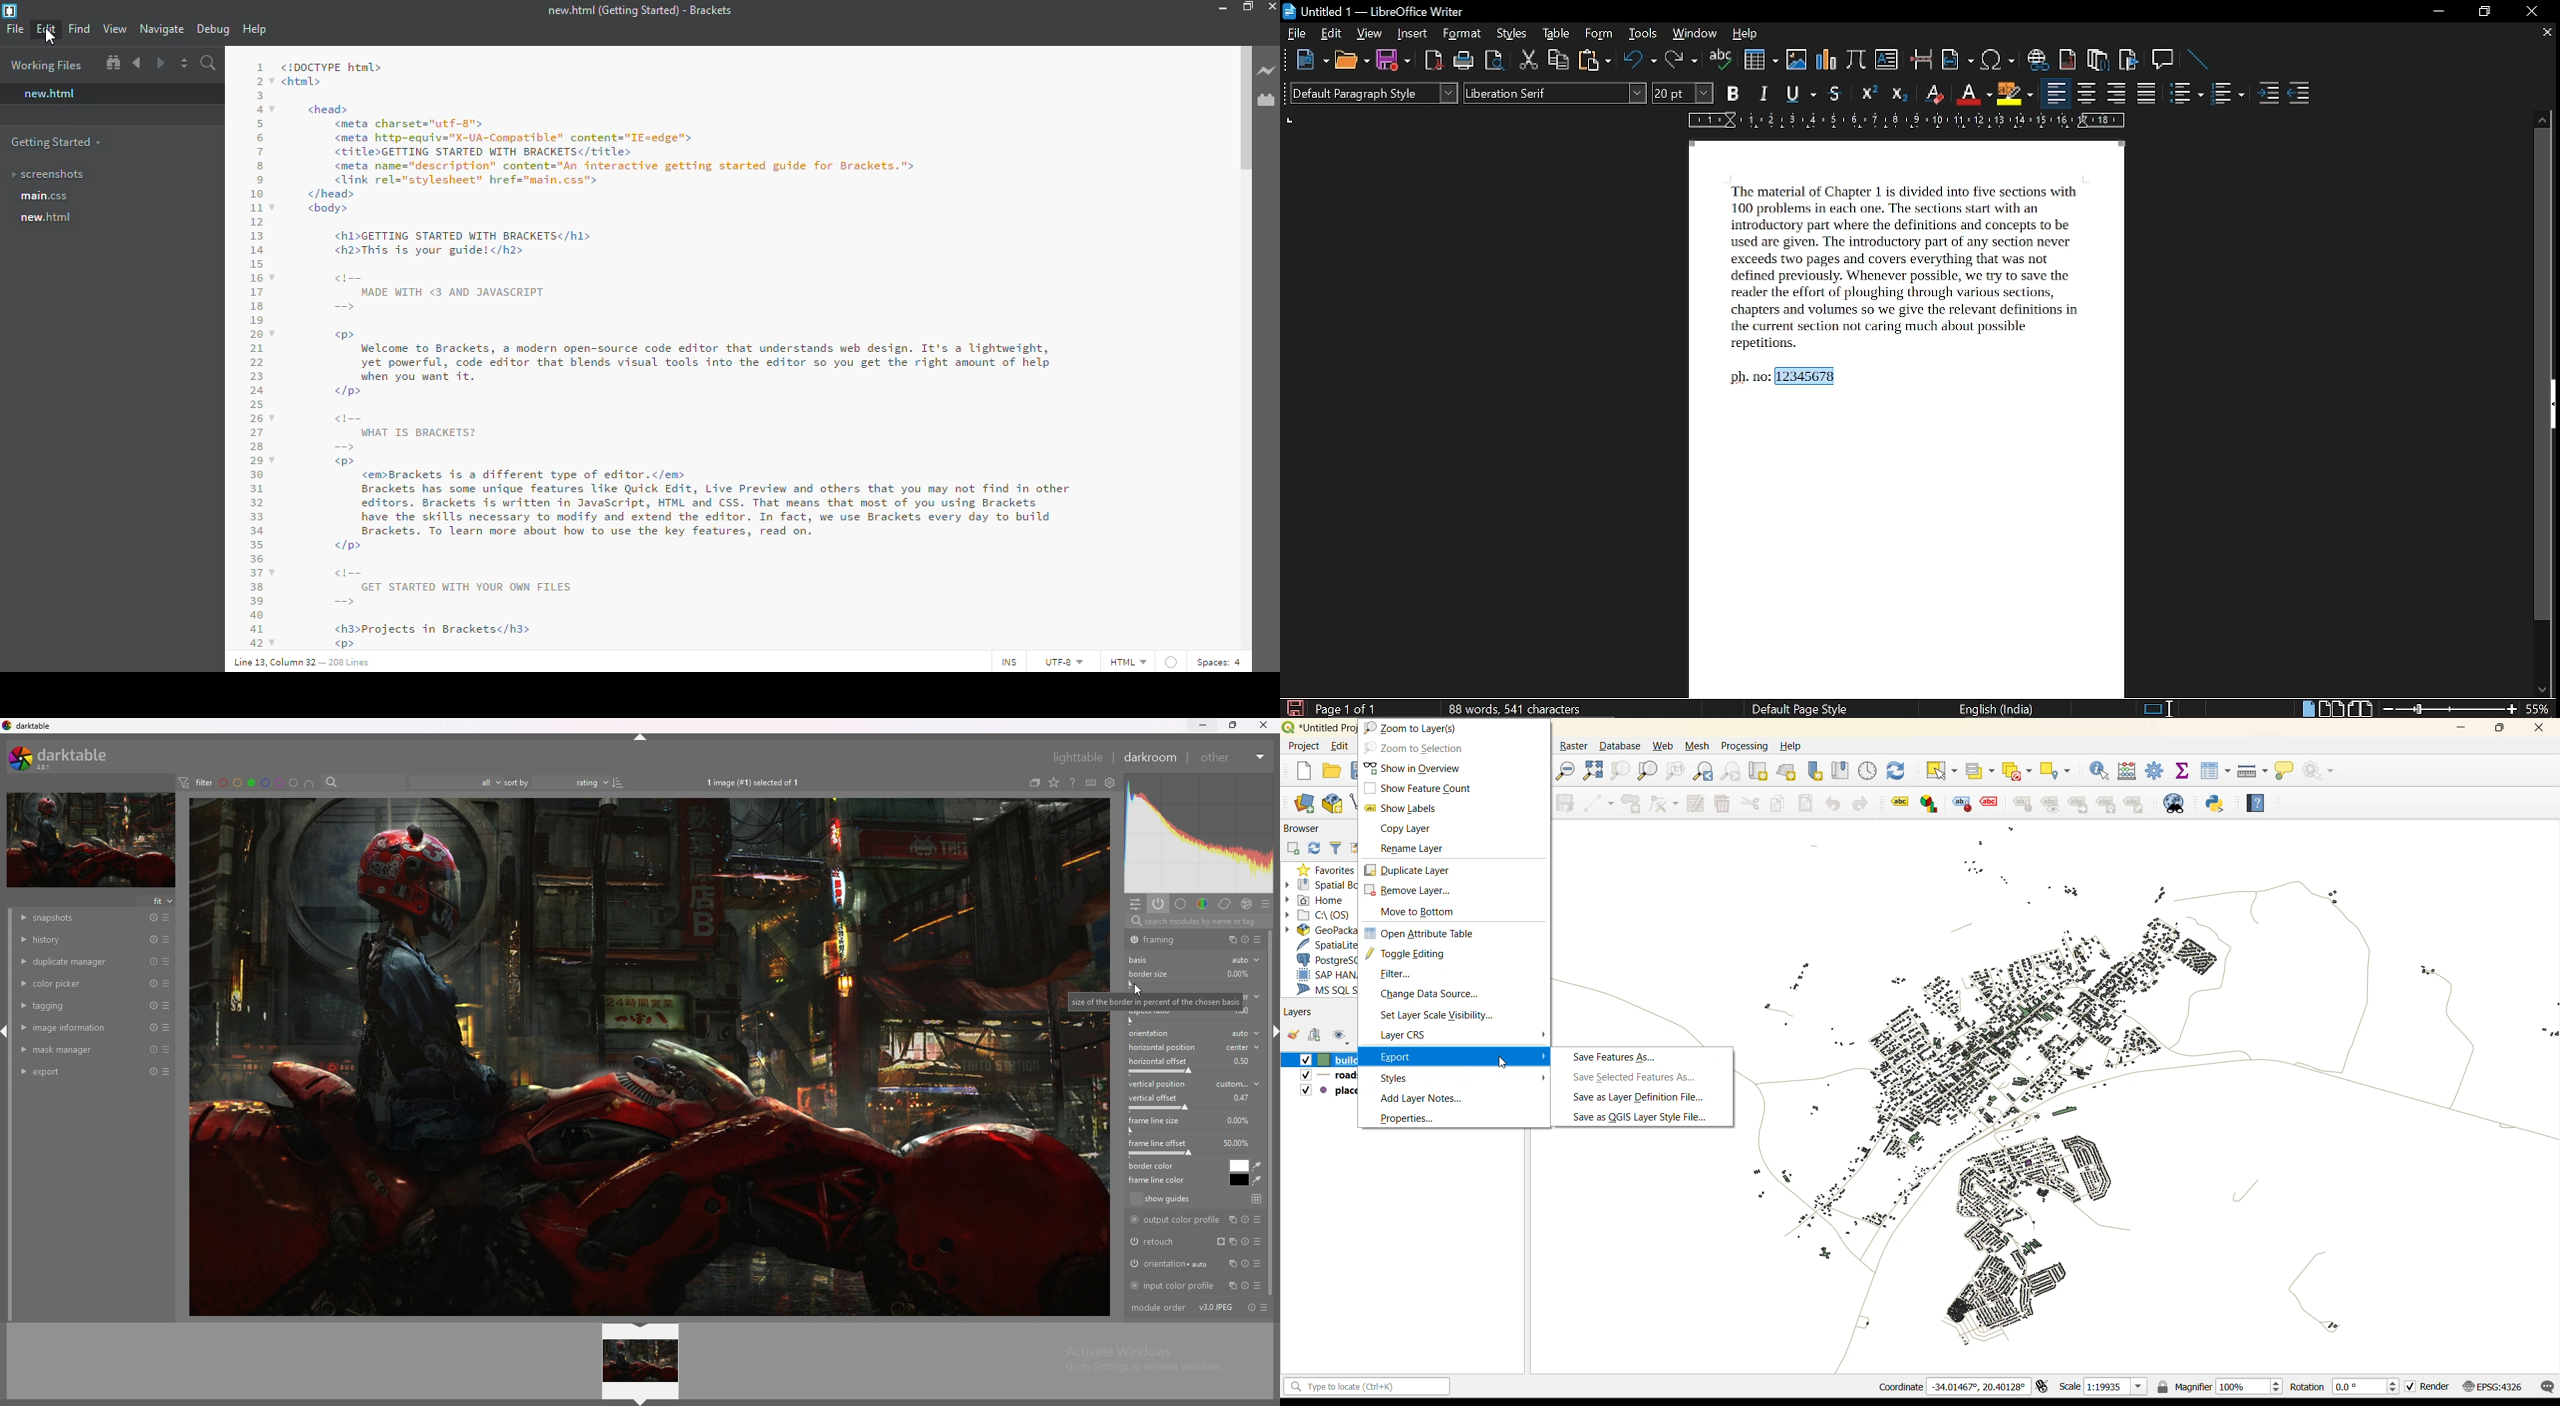  Describe the element at coordinates (1257, 1181) in the screenshot. I see `waterdrop` at that location.